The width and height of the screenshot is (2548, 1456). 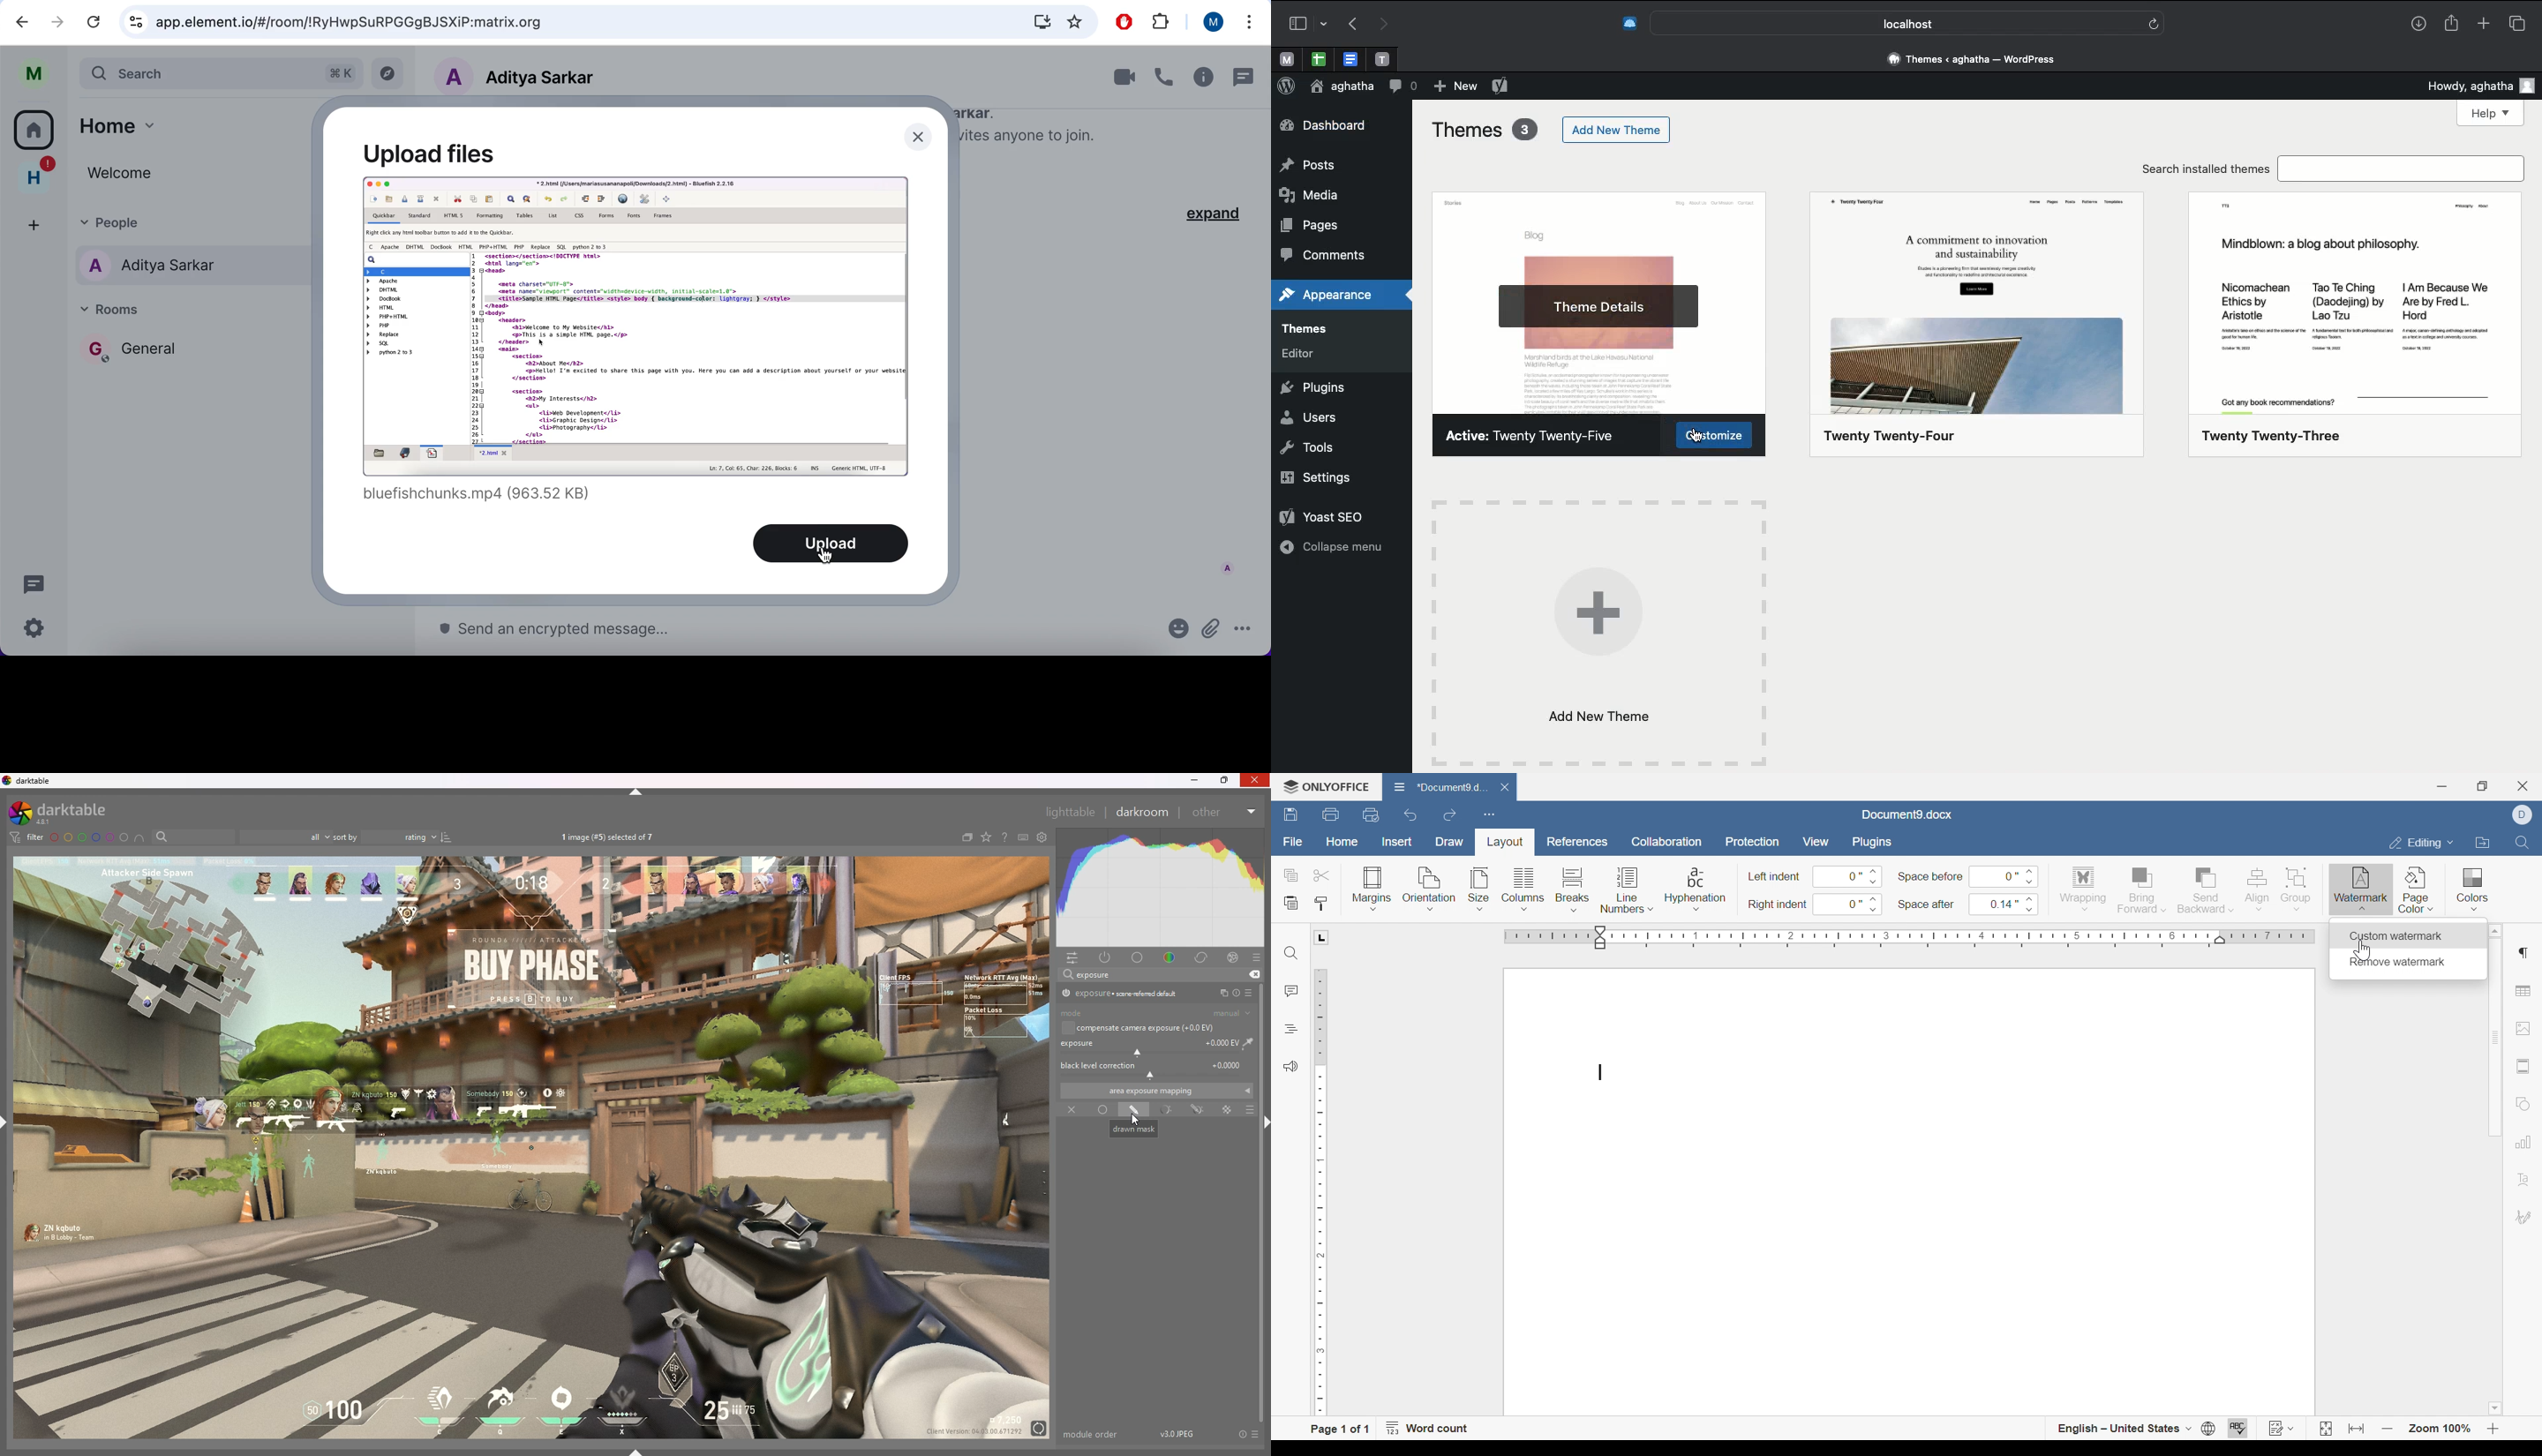 I want to click on help, so click(x=1003, y=837).